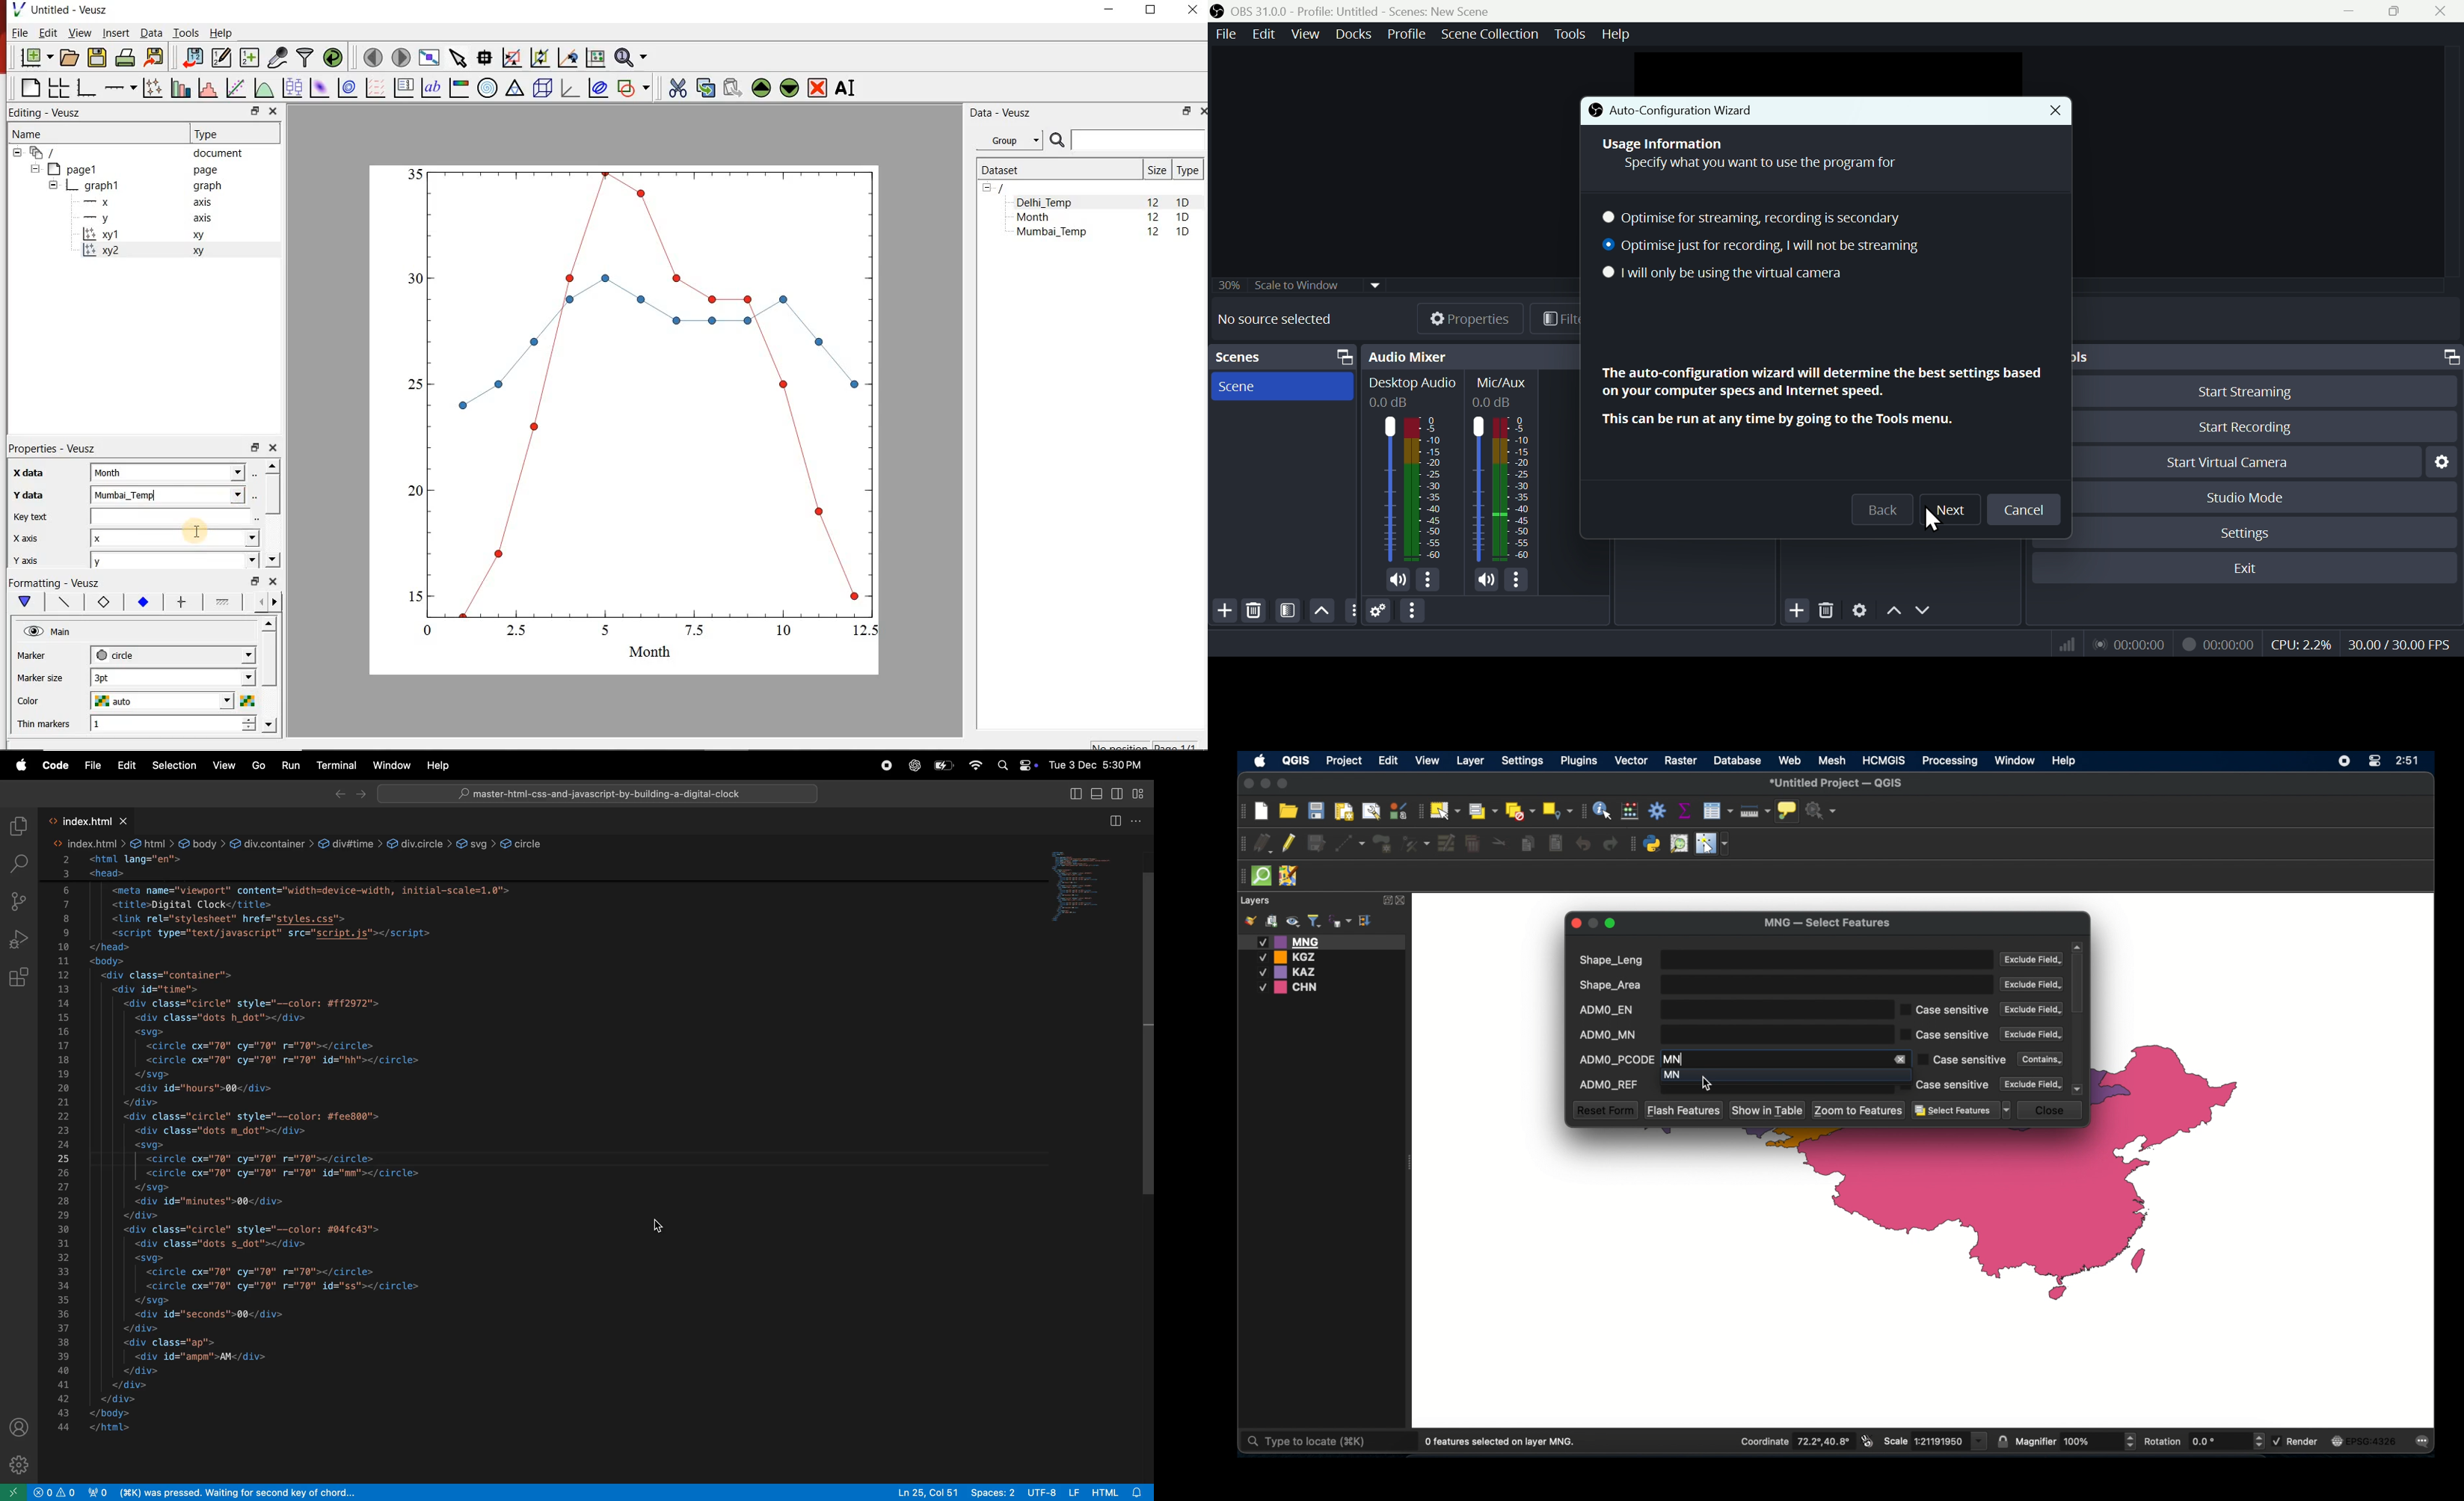  What do you see at coordinates (1827, 608) in the screenshot?
I see `Delete` at bounding box center [1827, 608].